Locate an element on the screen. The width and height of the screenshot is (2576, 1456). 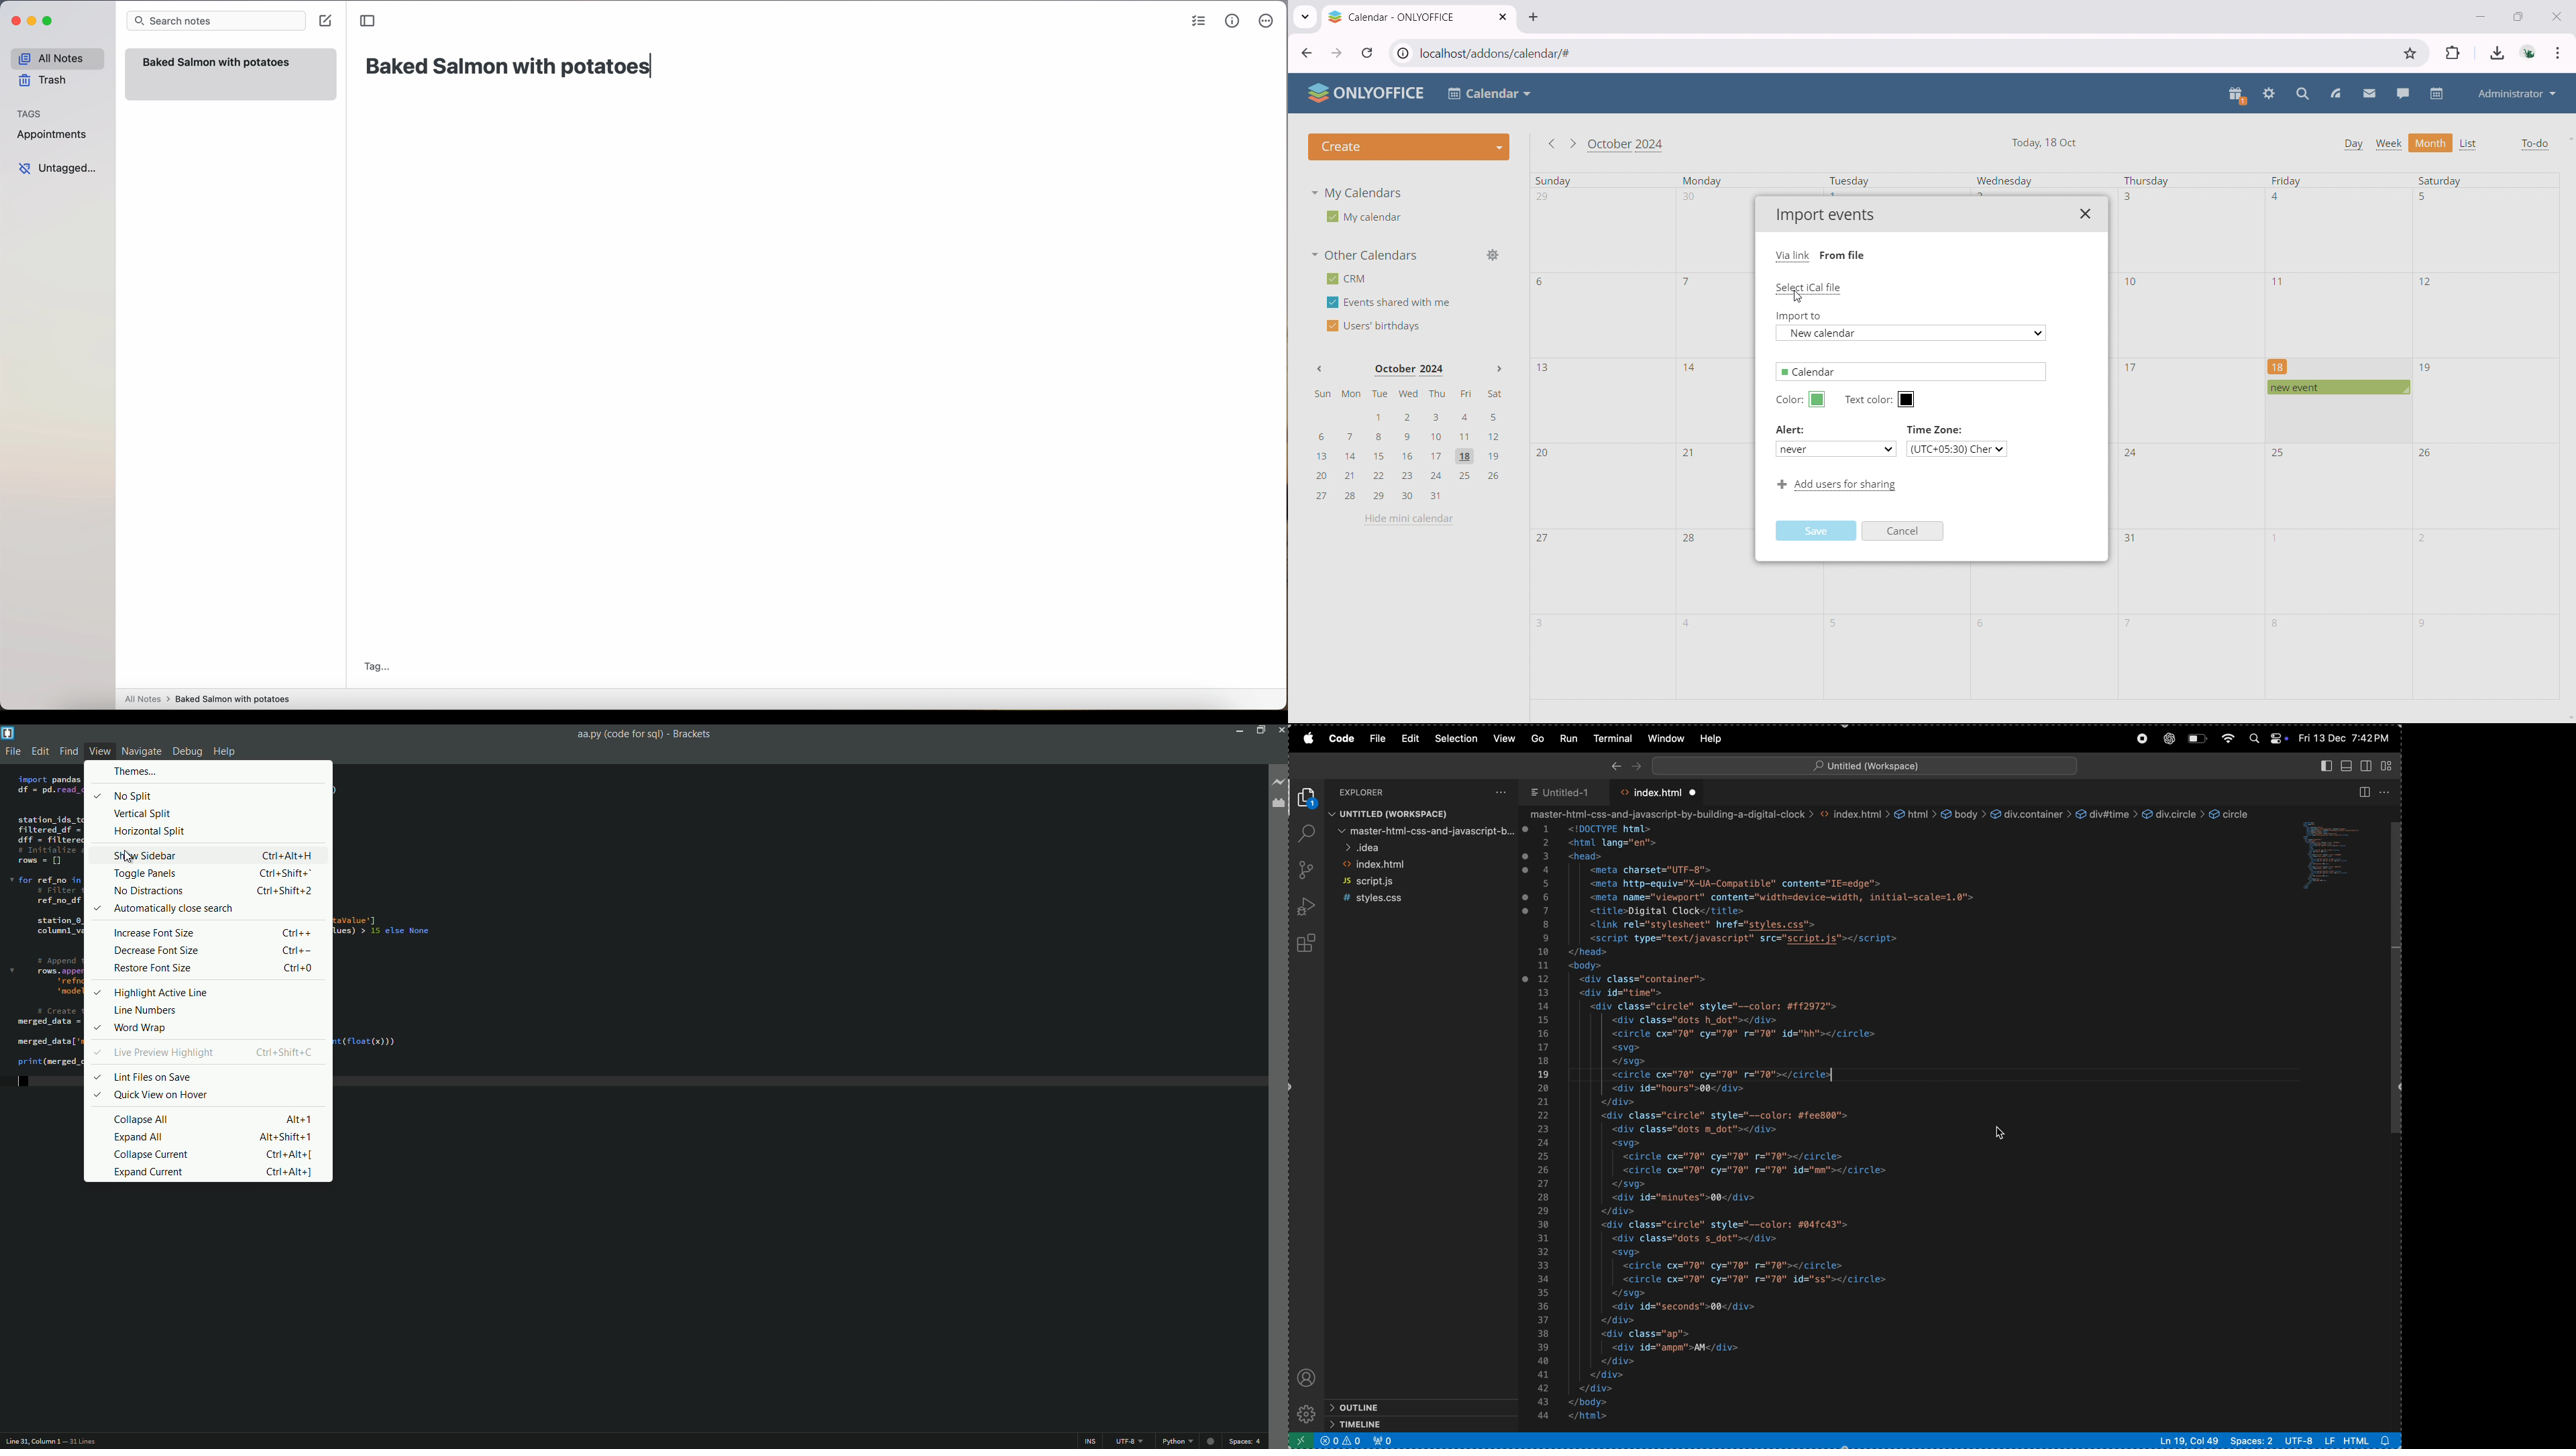
My calendar is located at coordinates (1365, 218).